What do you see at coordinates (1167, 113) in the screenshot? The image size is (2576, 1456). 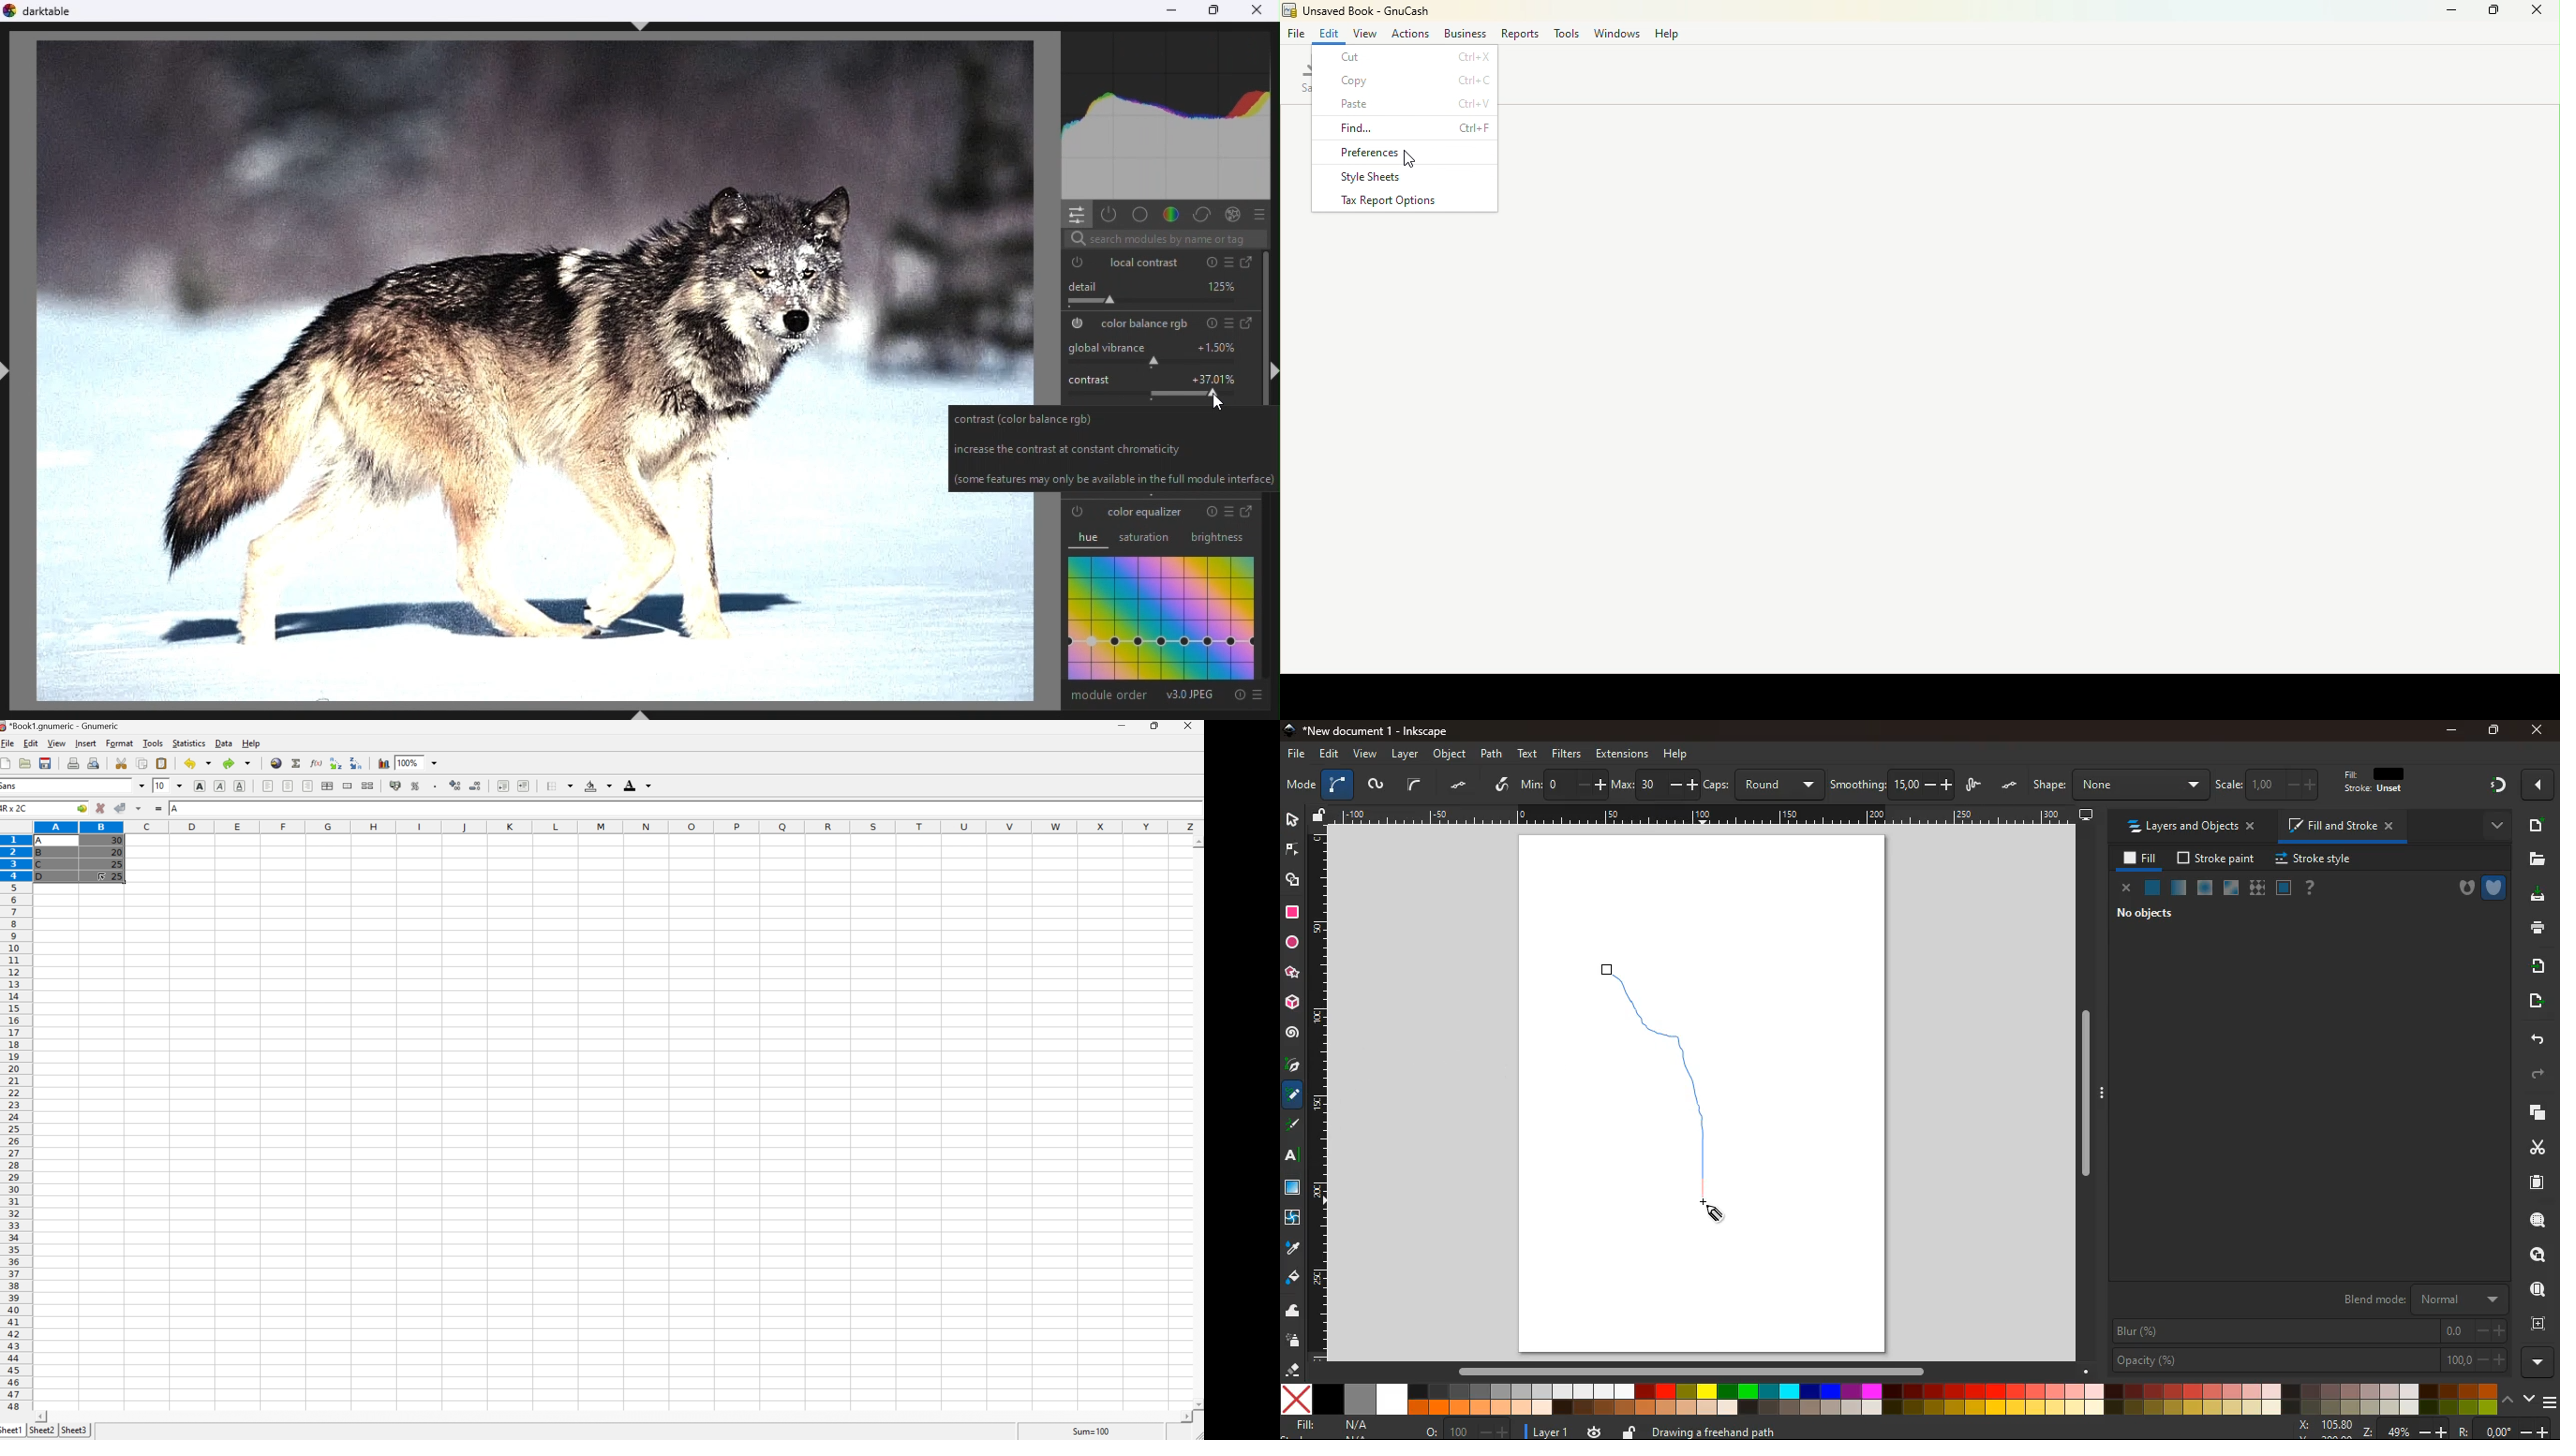 I see `histogram` at bounding box center [1167, 113].